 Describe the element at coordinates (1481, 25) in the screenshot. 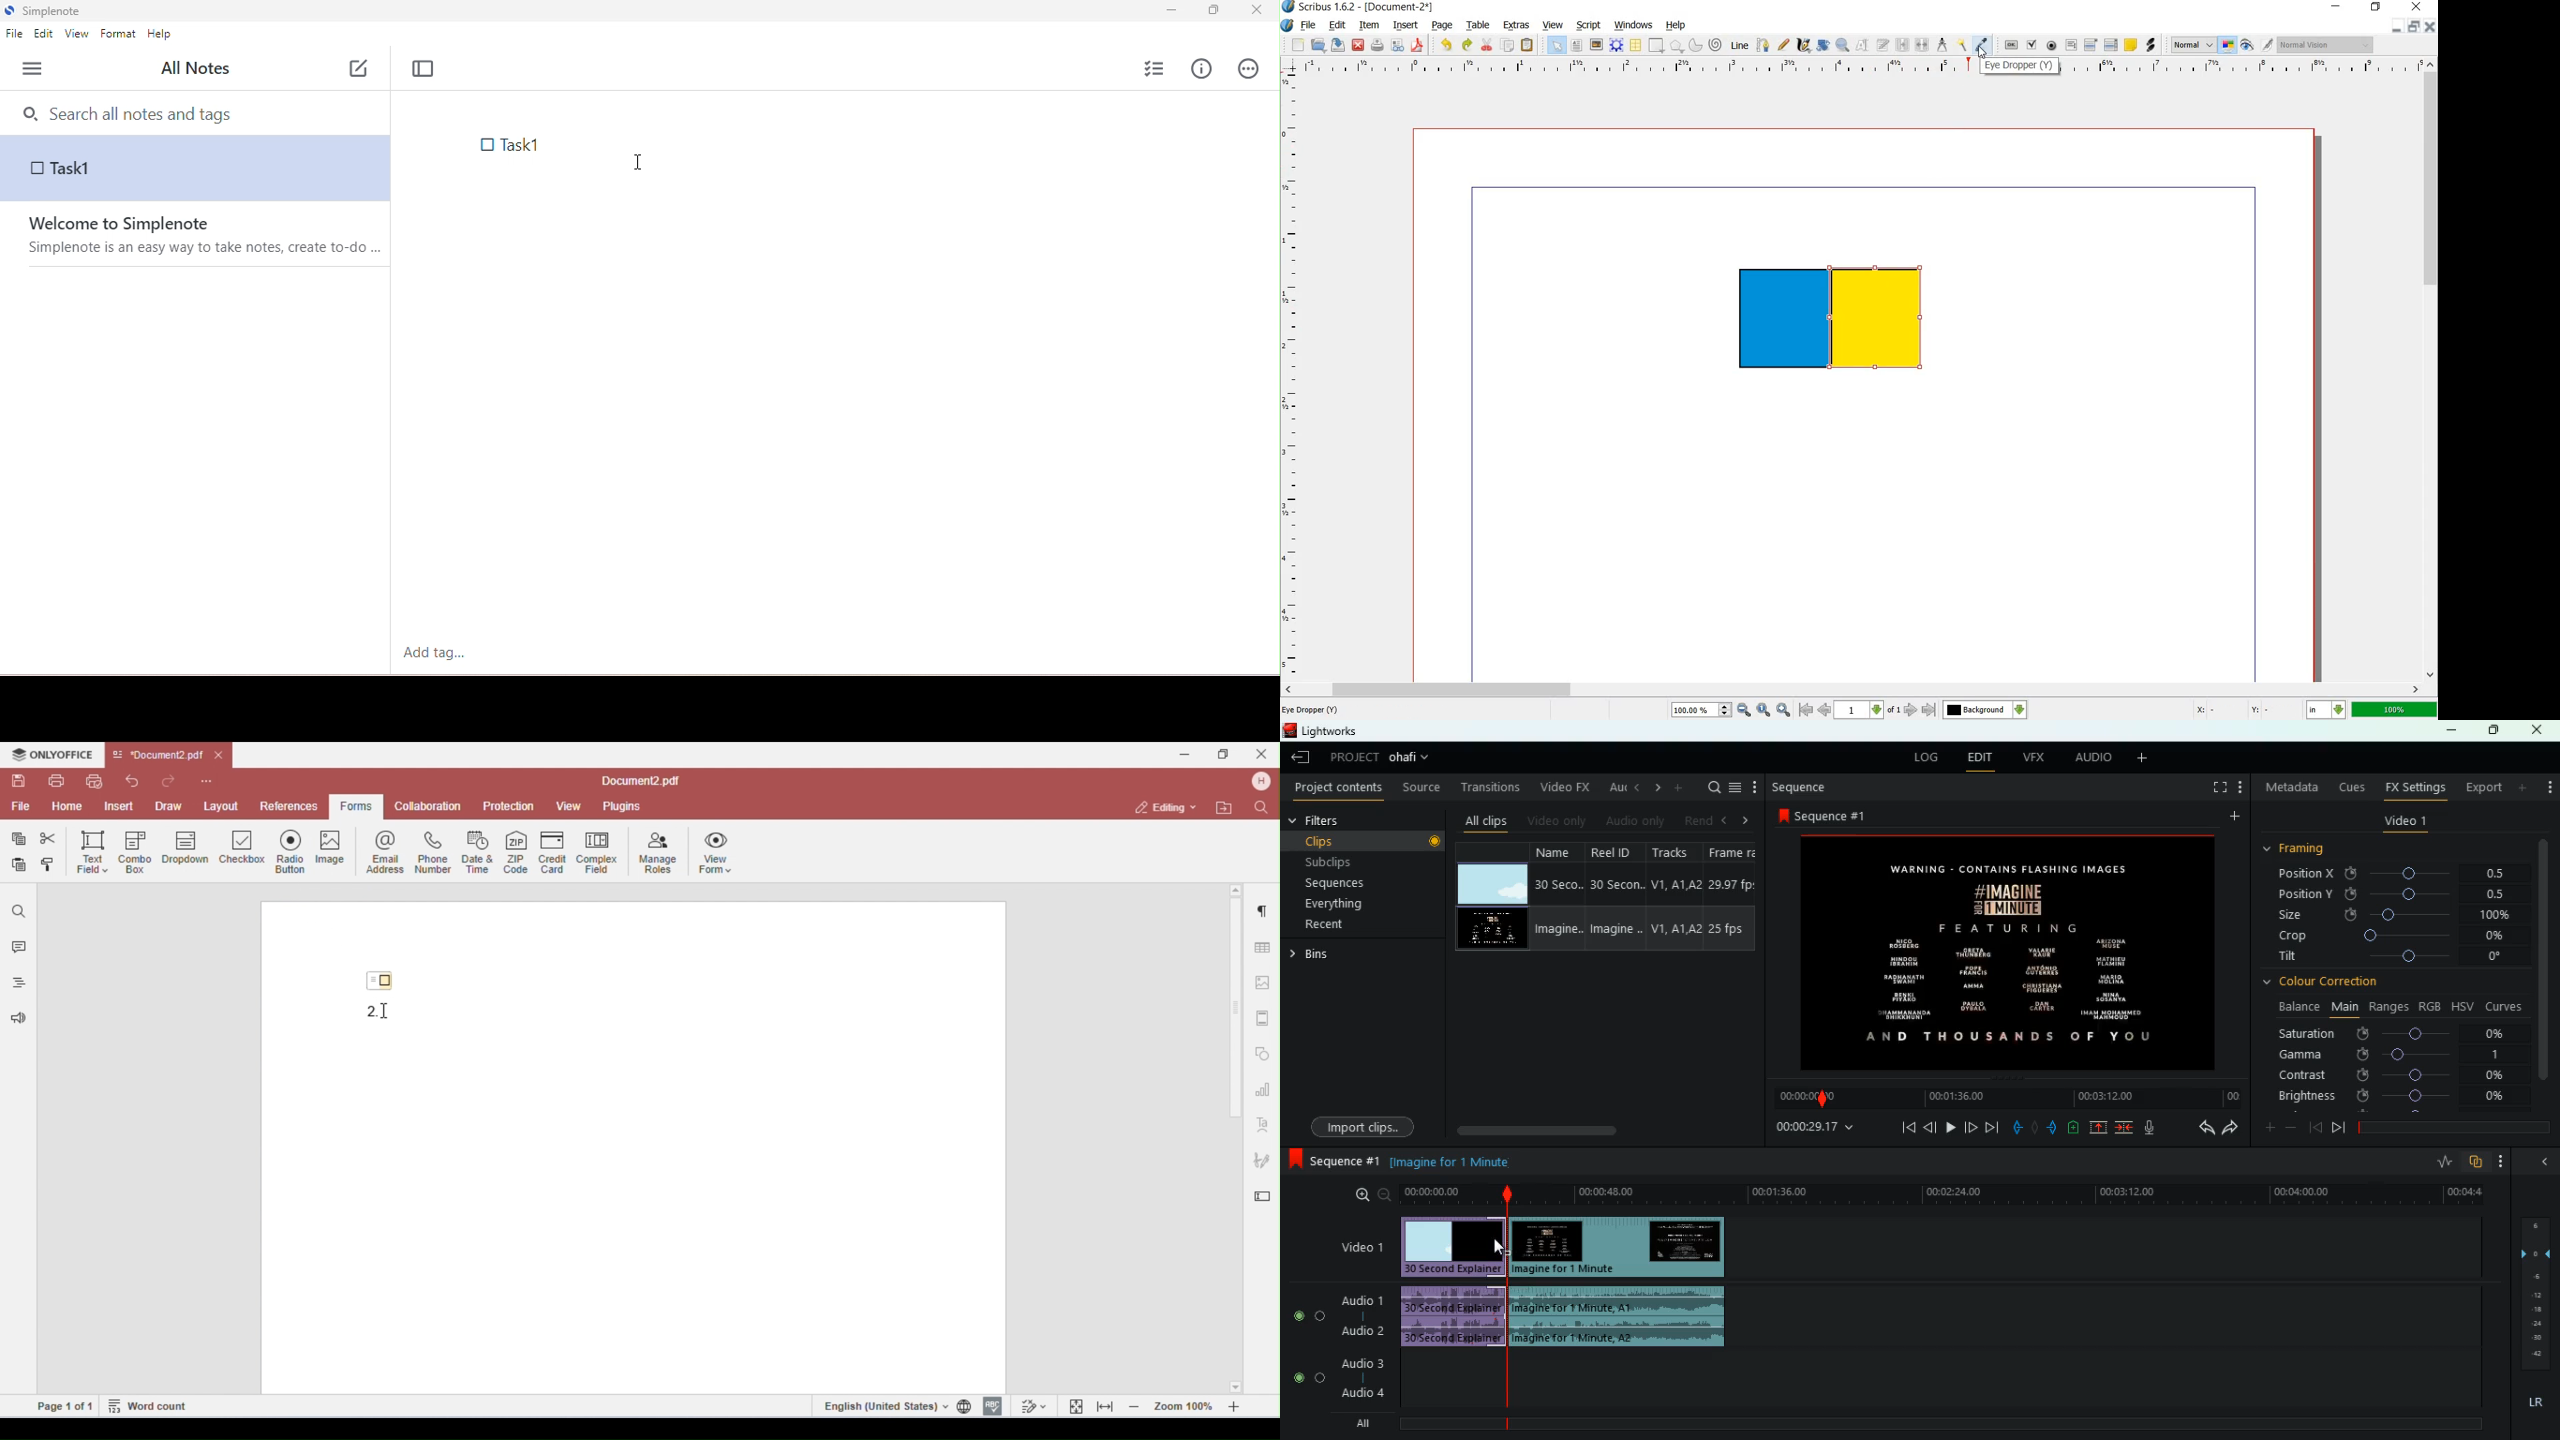

I see `table` at that location.